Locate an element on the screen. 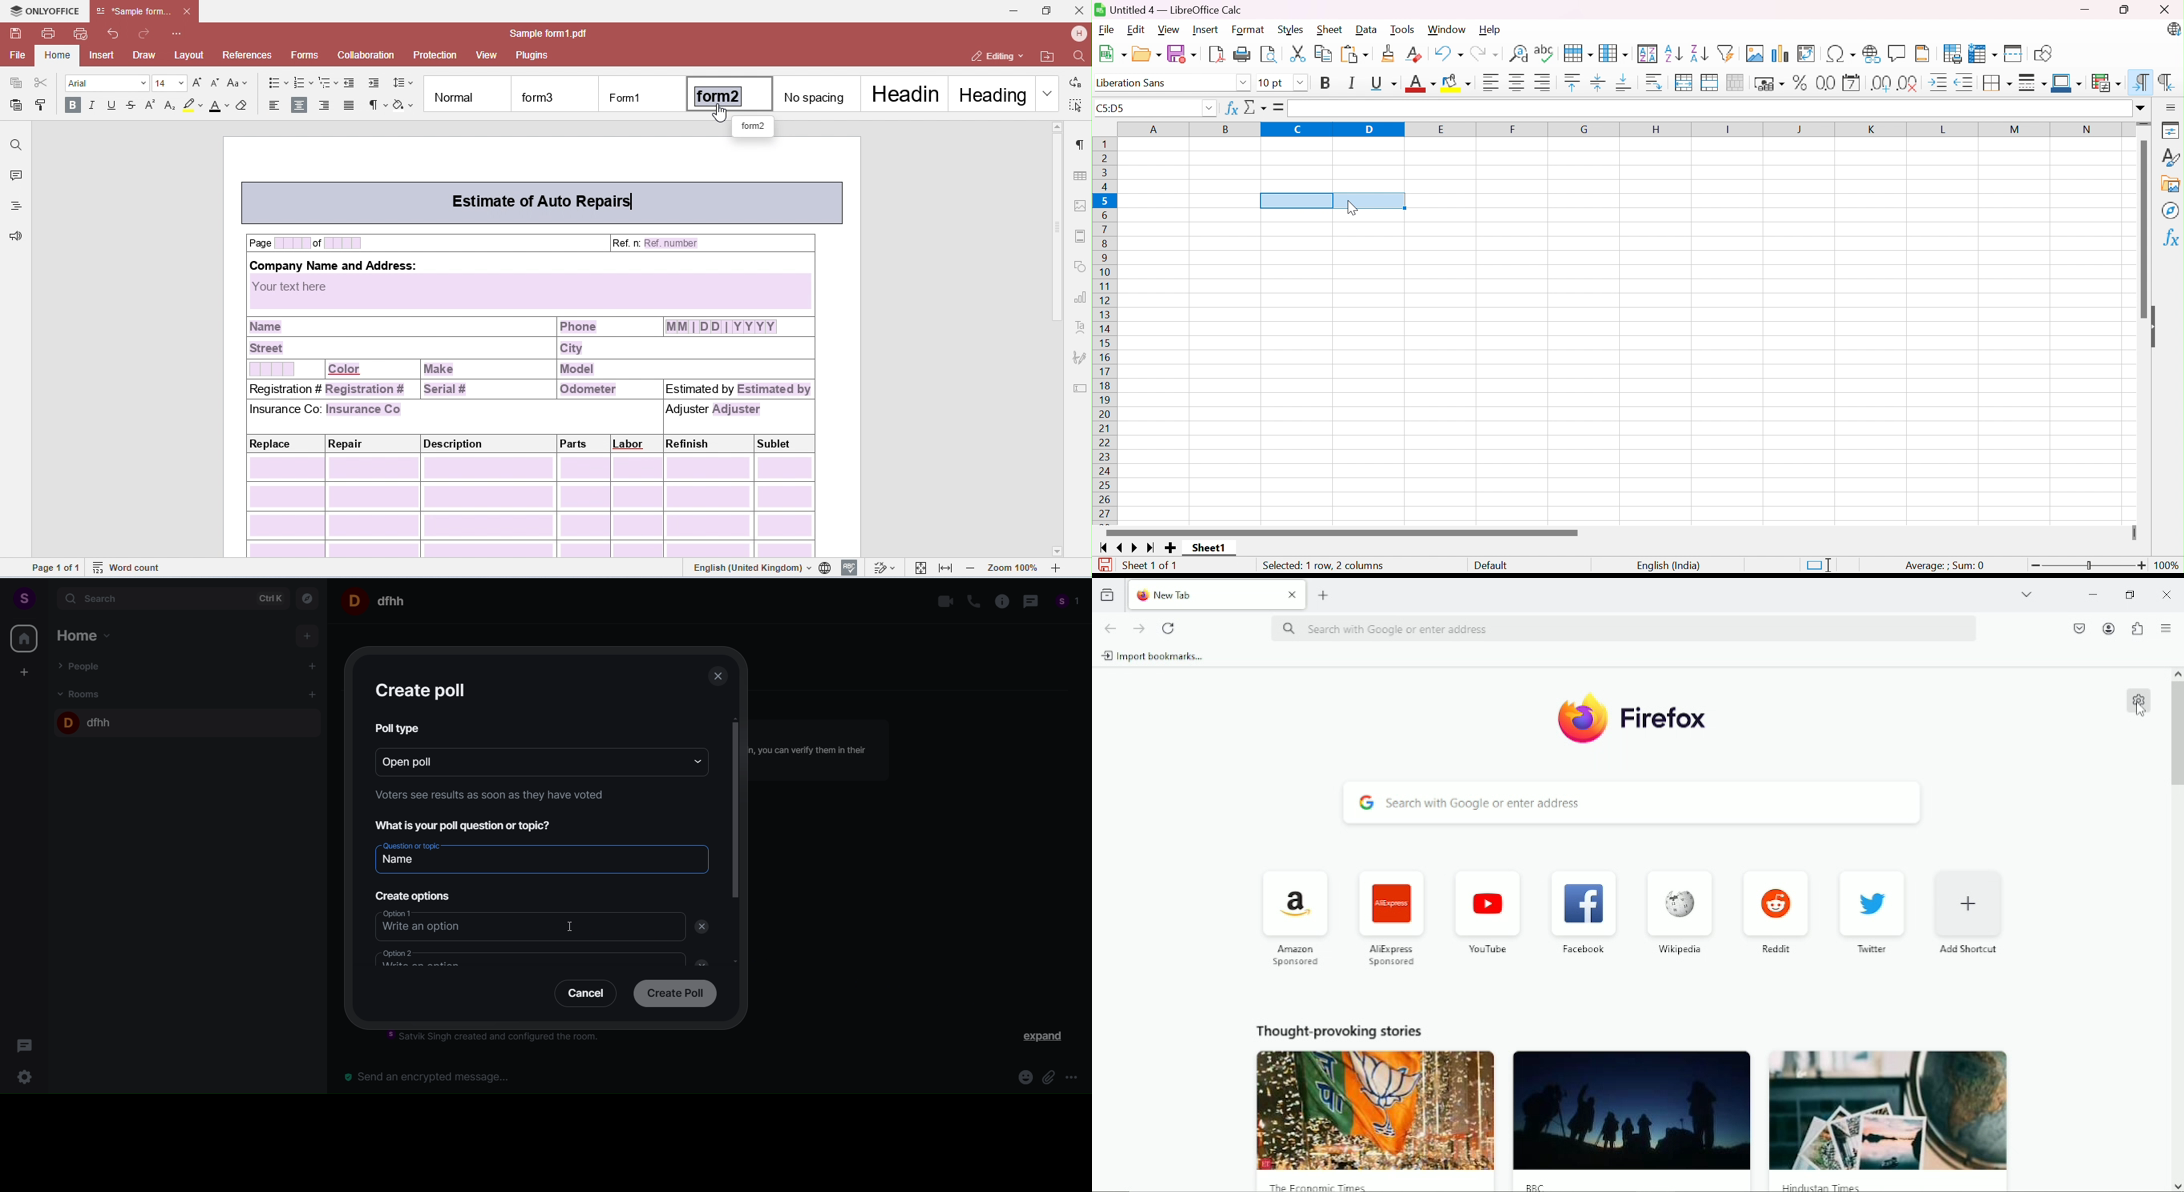 This screenshot has height=1204, width=2184. Thought provoking story is located at coordinates (1375, 1120).